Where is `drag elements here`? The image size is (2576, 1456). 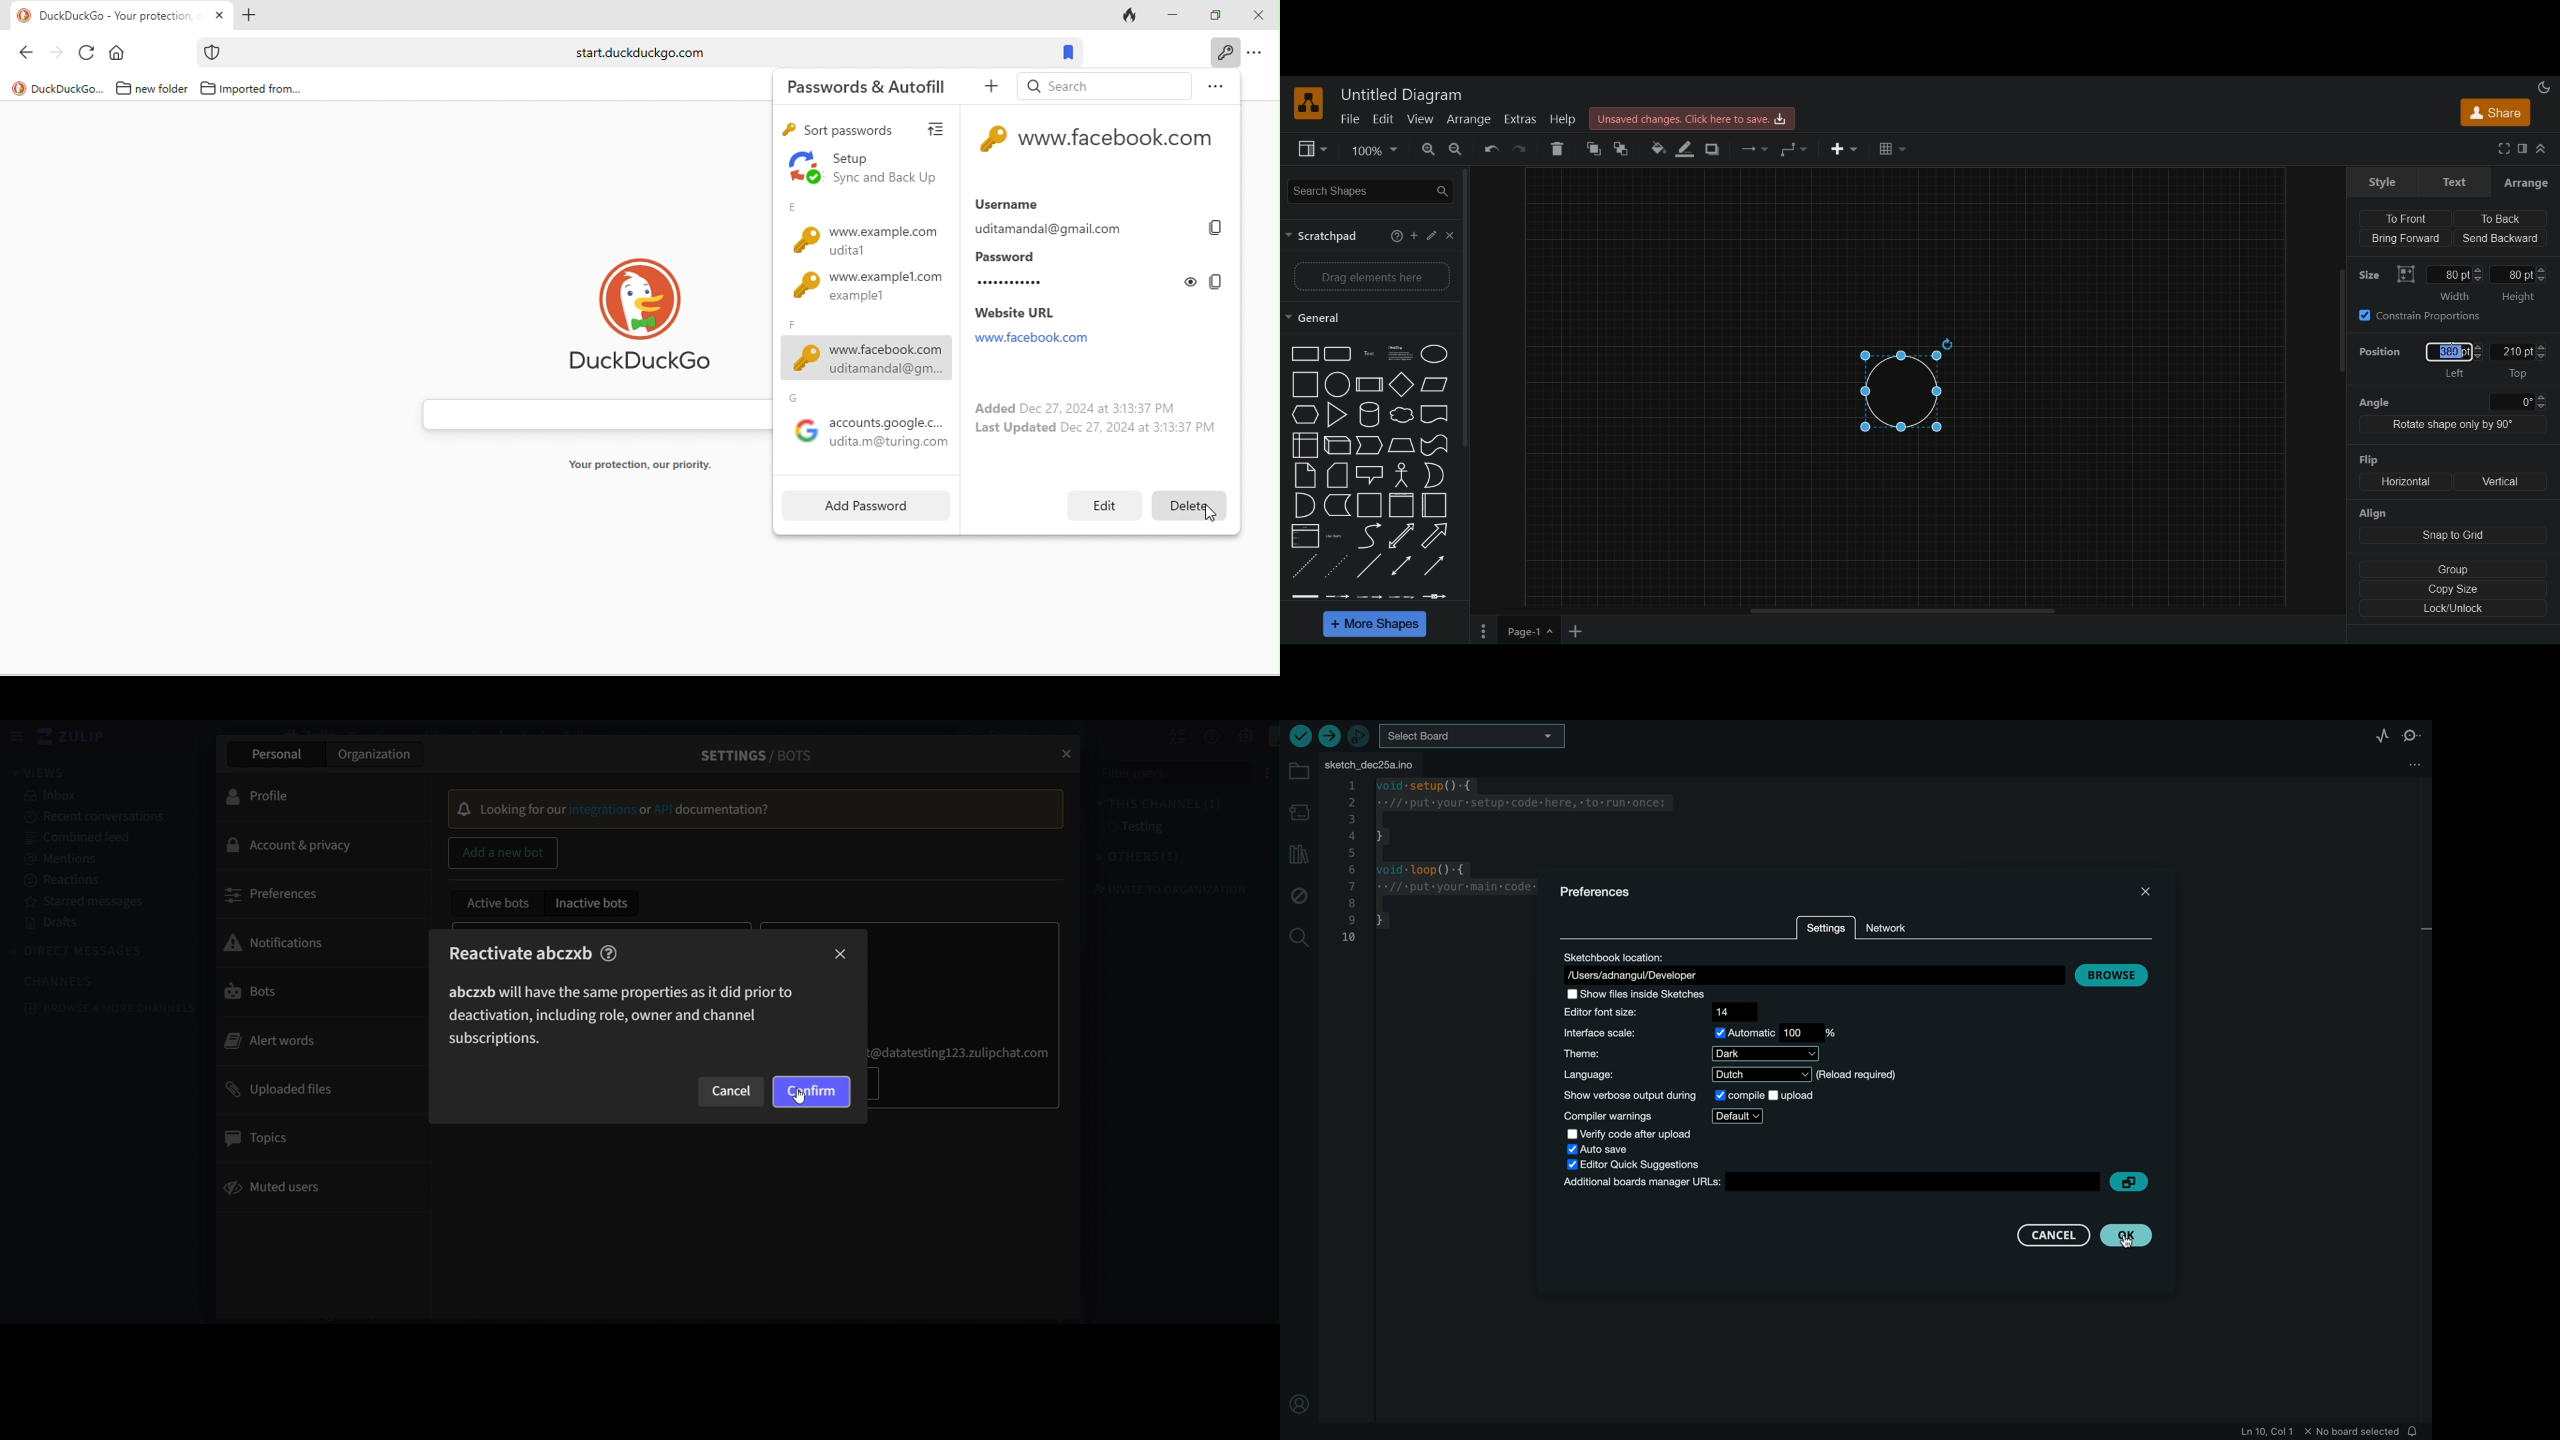
drag elements here is located at coordinates (1372, 278).